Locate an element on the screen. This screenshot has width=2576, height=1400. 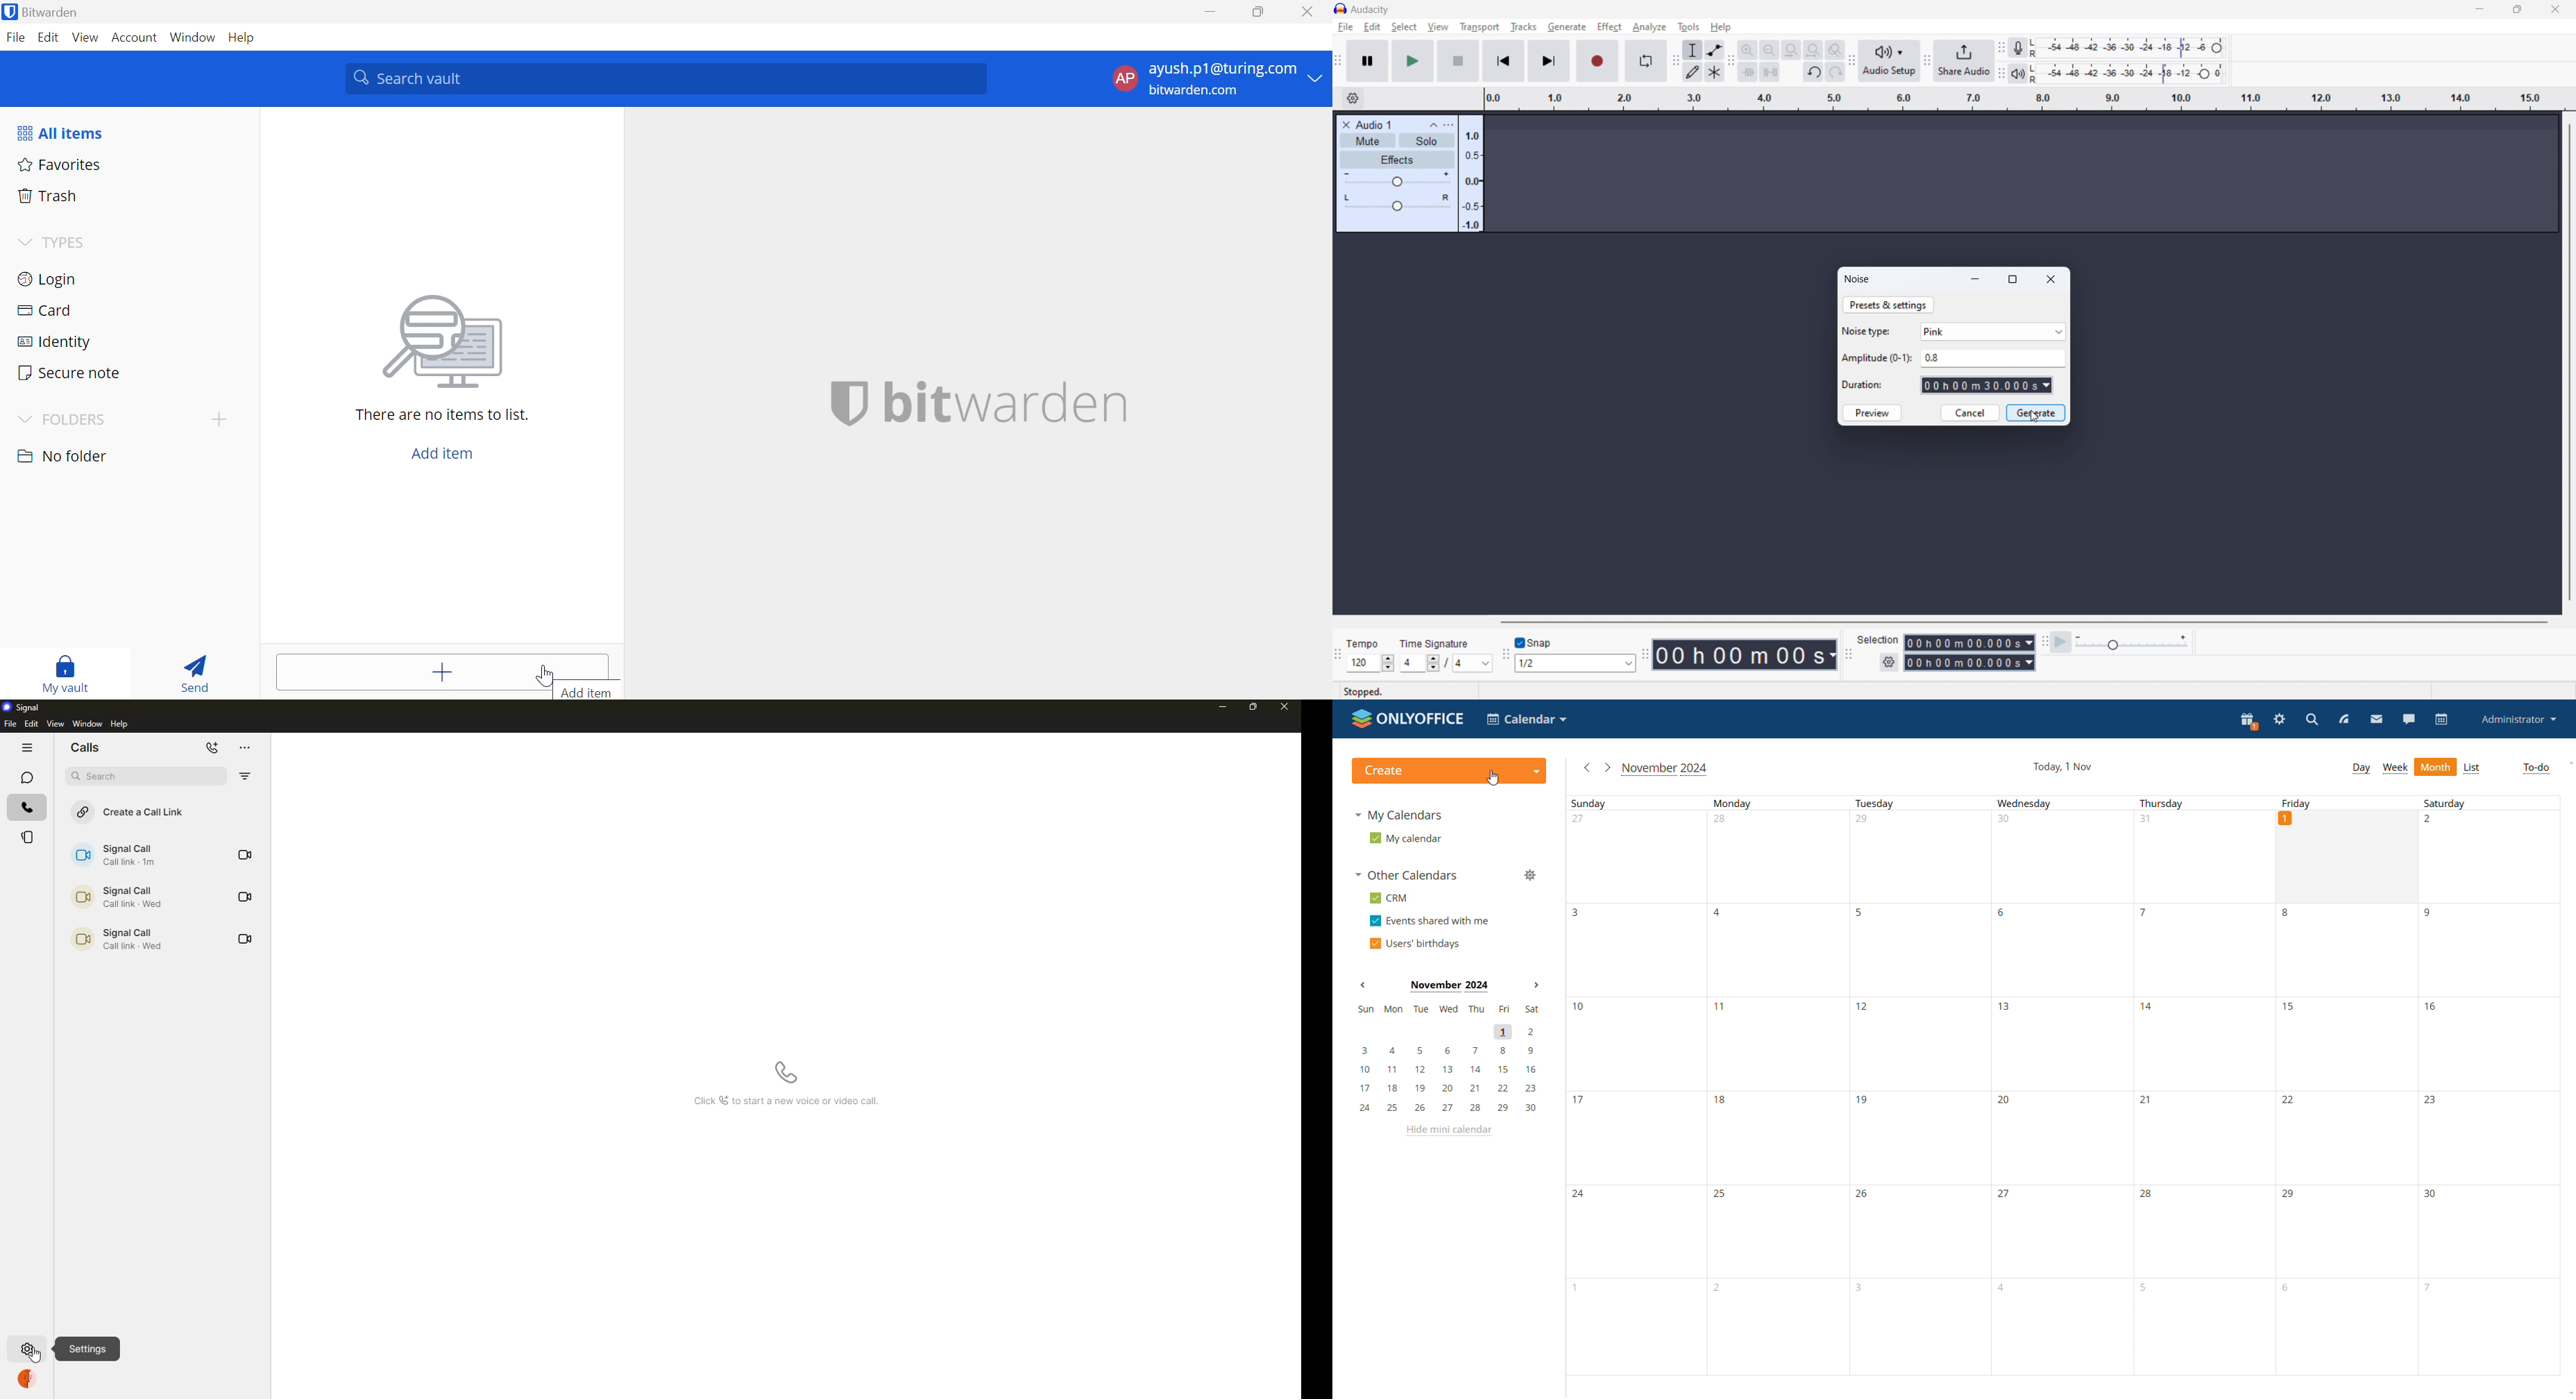
solo is located at coordinates (1426, 141).